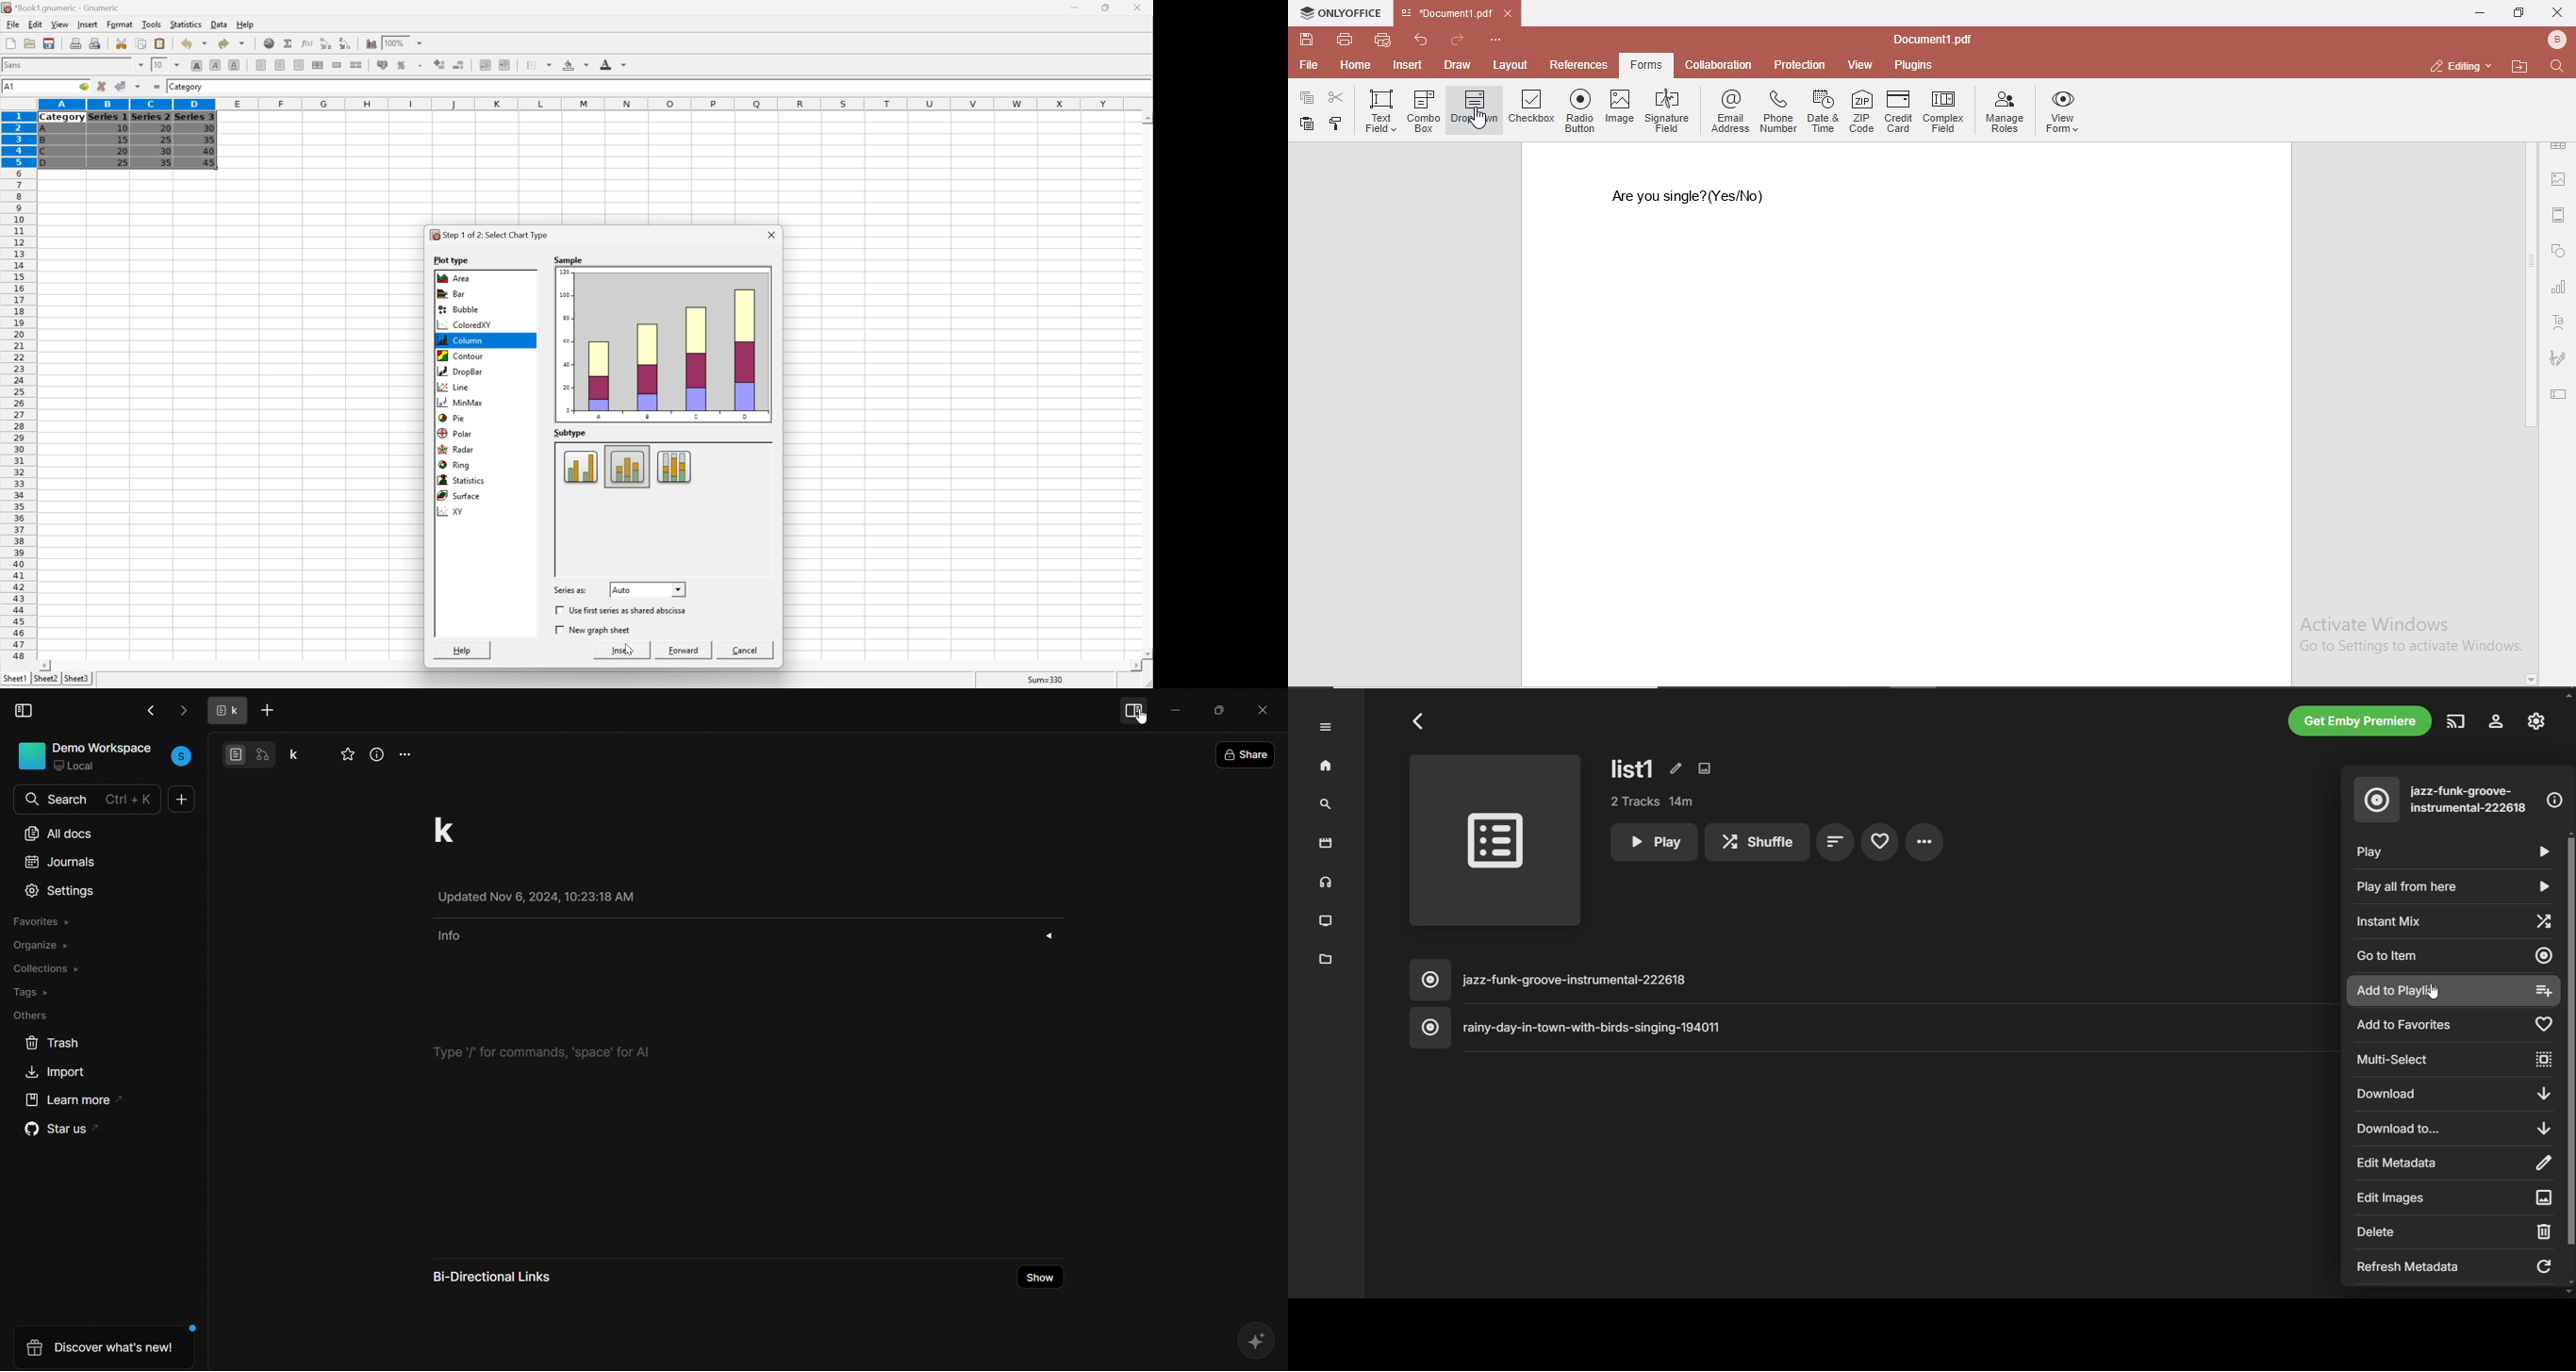 The width and height of the screenshot is (2576, 1372). I want to click on Column subtype, so click(580, 466).